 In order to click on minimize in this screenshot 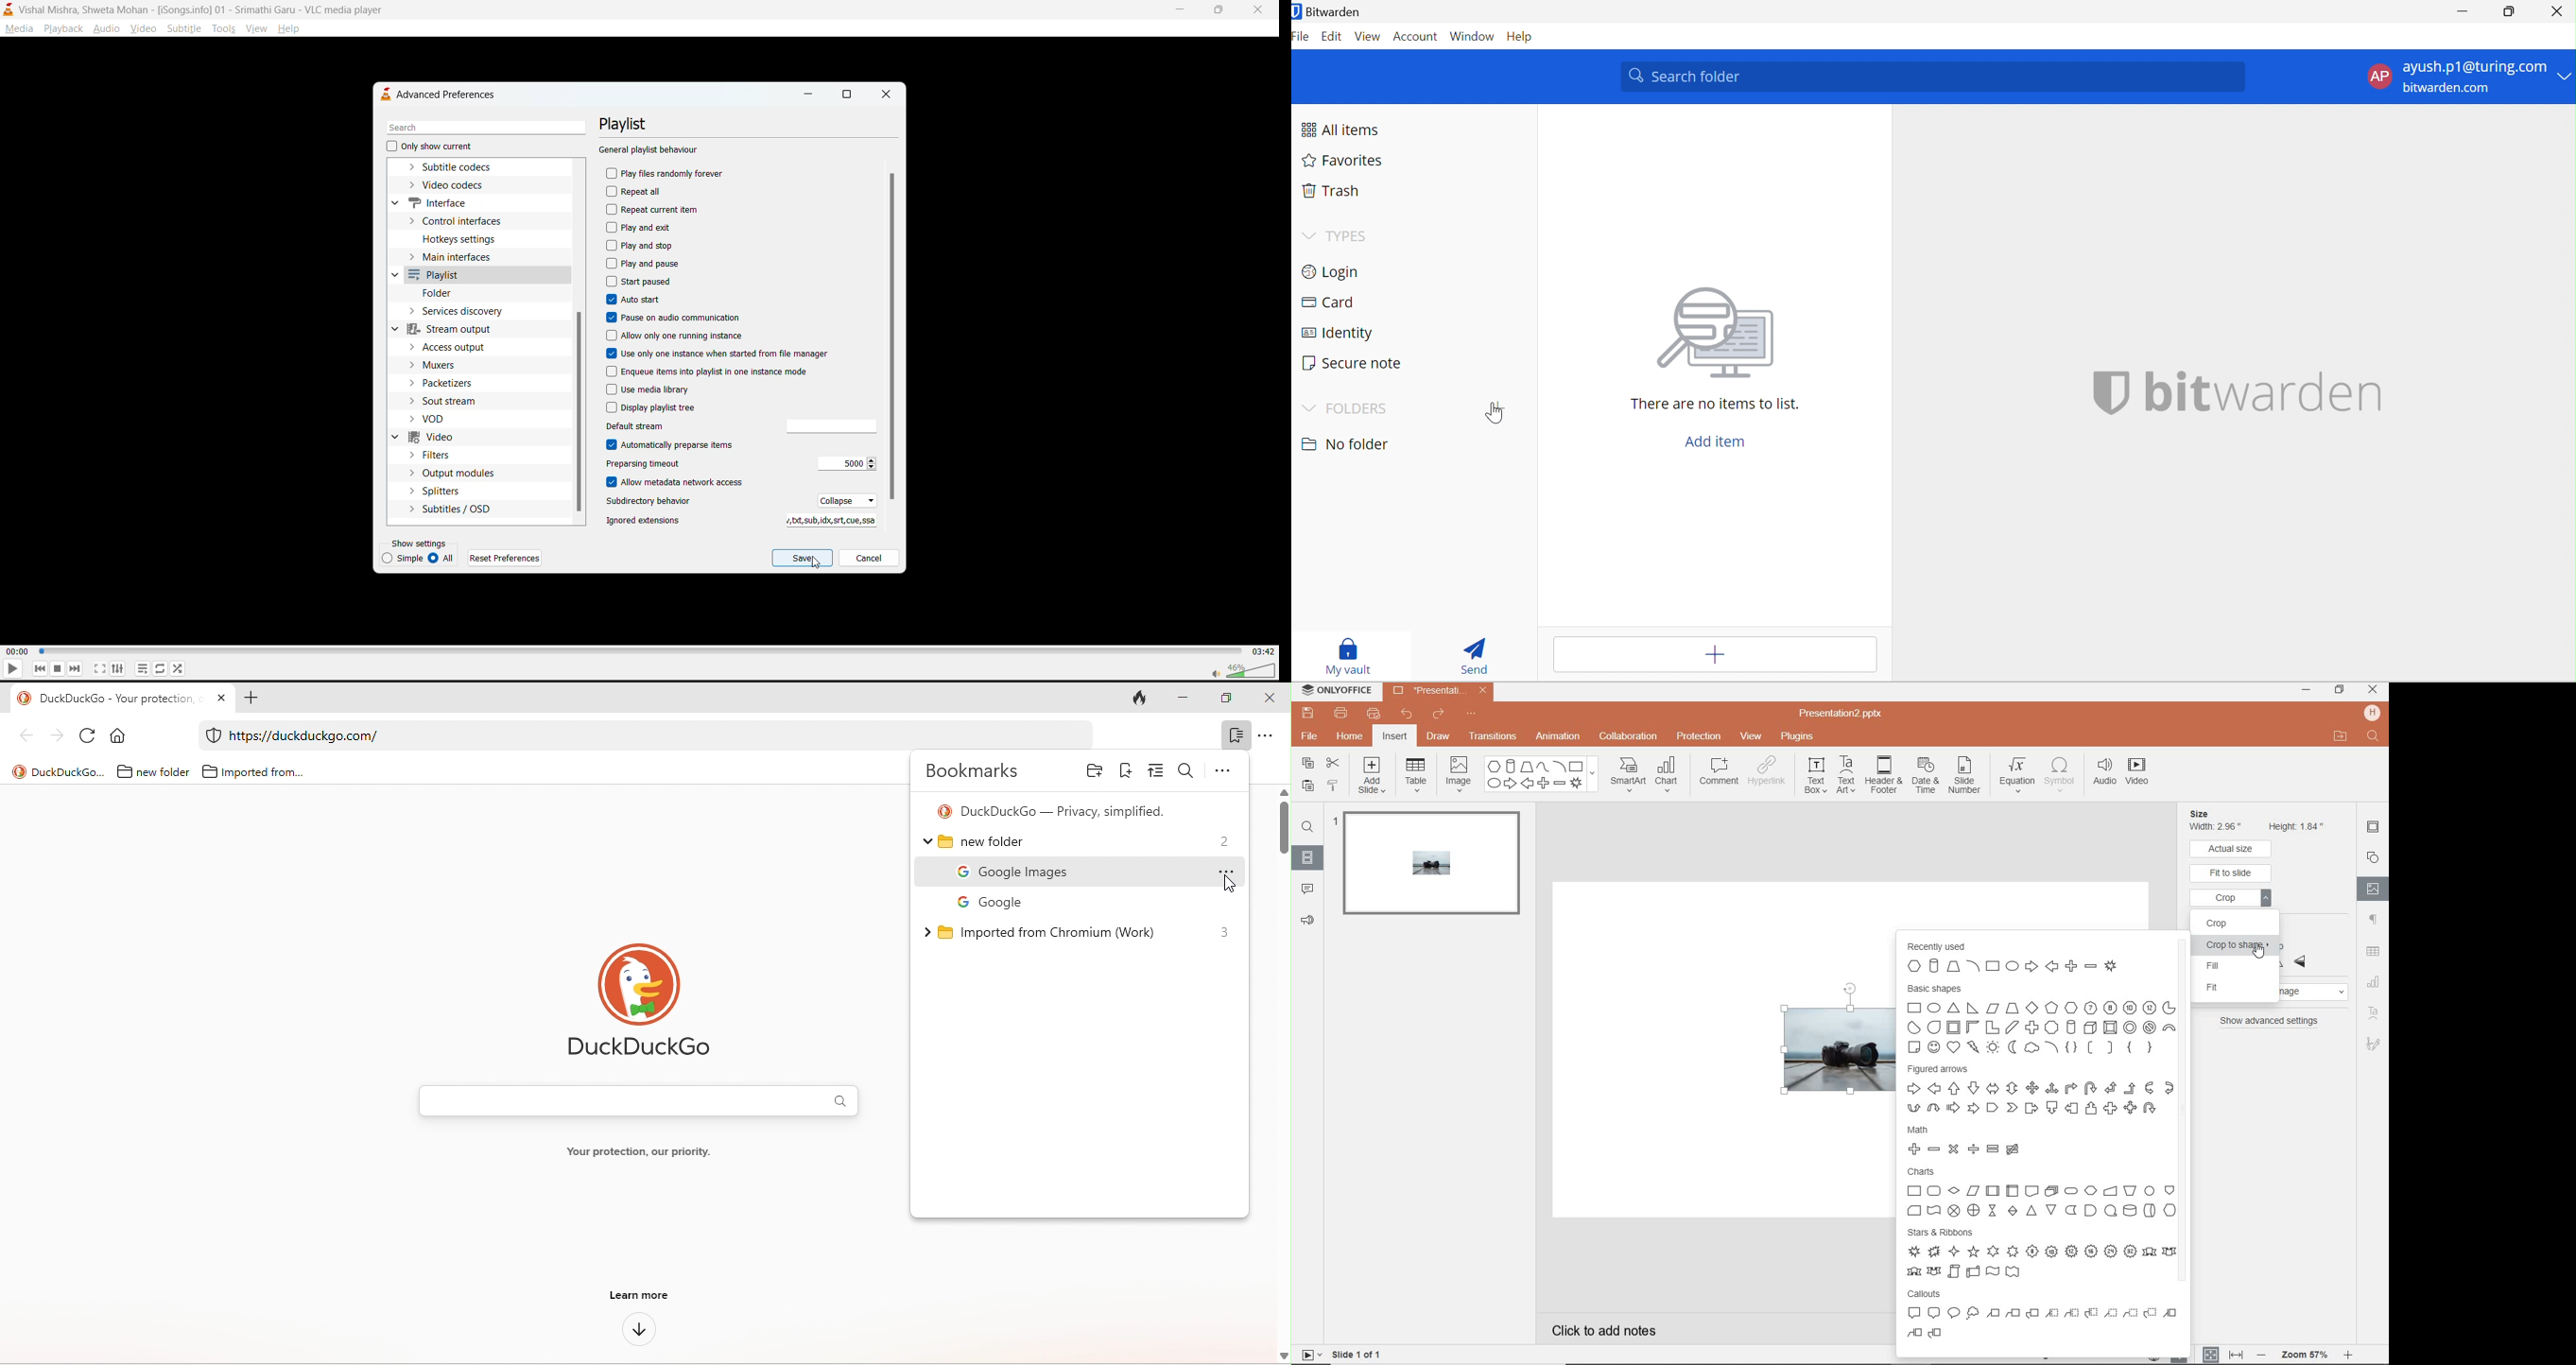, I will do `click(1191, 699)`.